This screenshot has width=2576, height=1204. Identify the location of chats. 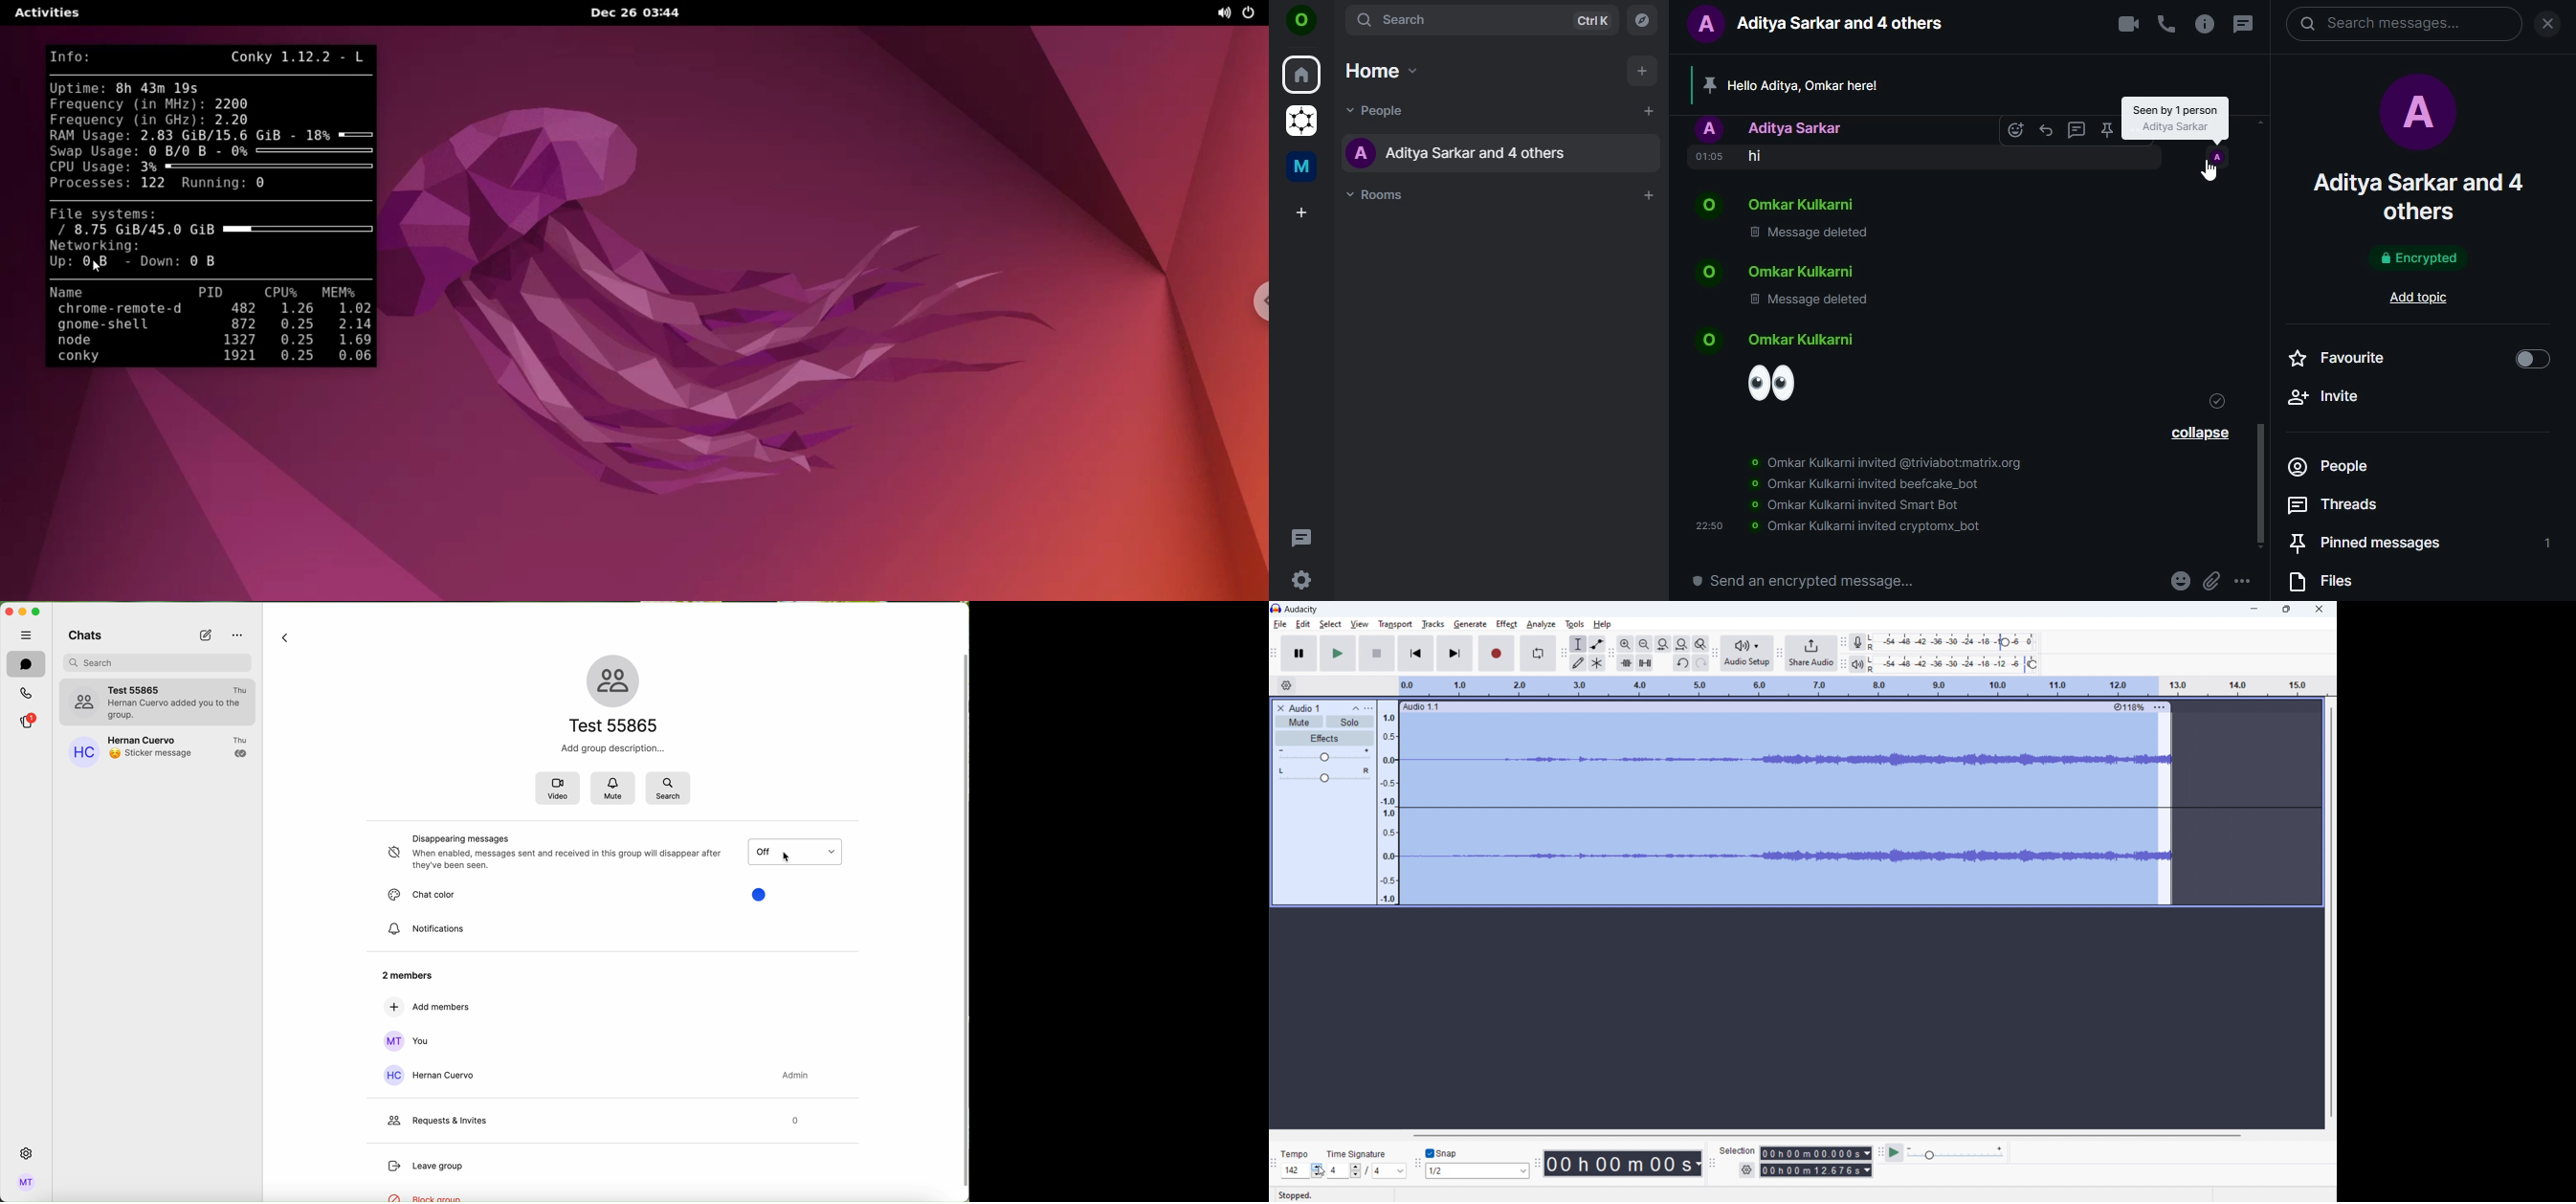
(83, 635).